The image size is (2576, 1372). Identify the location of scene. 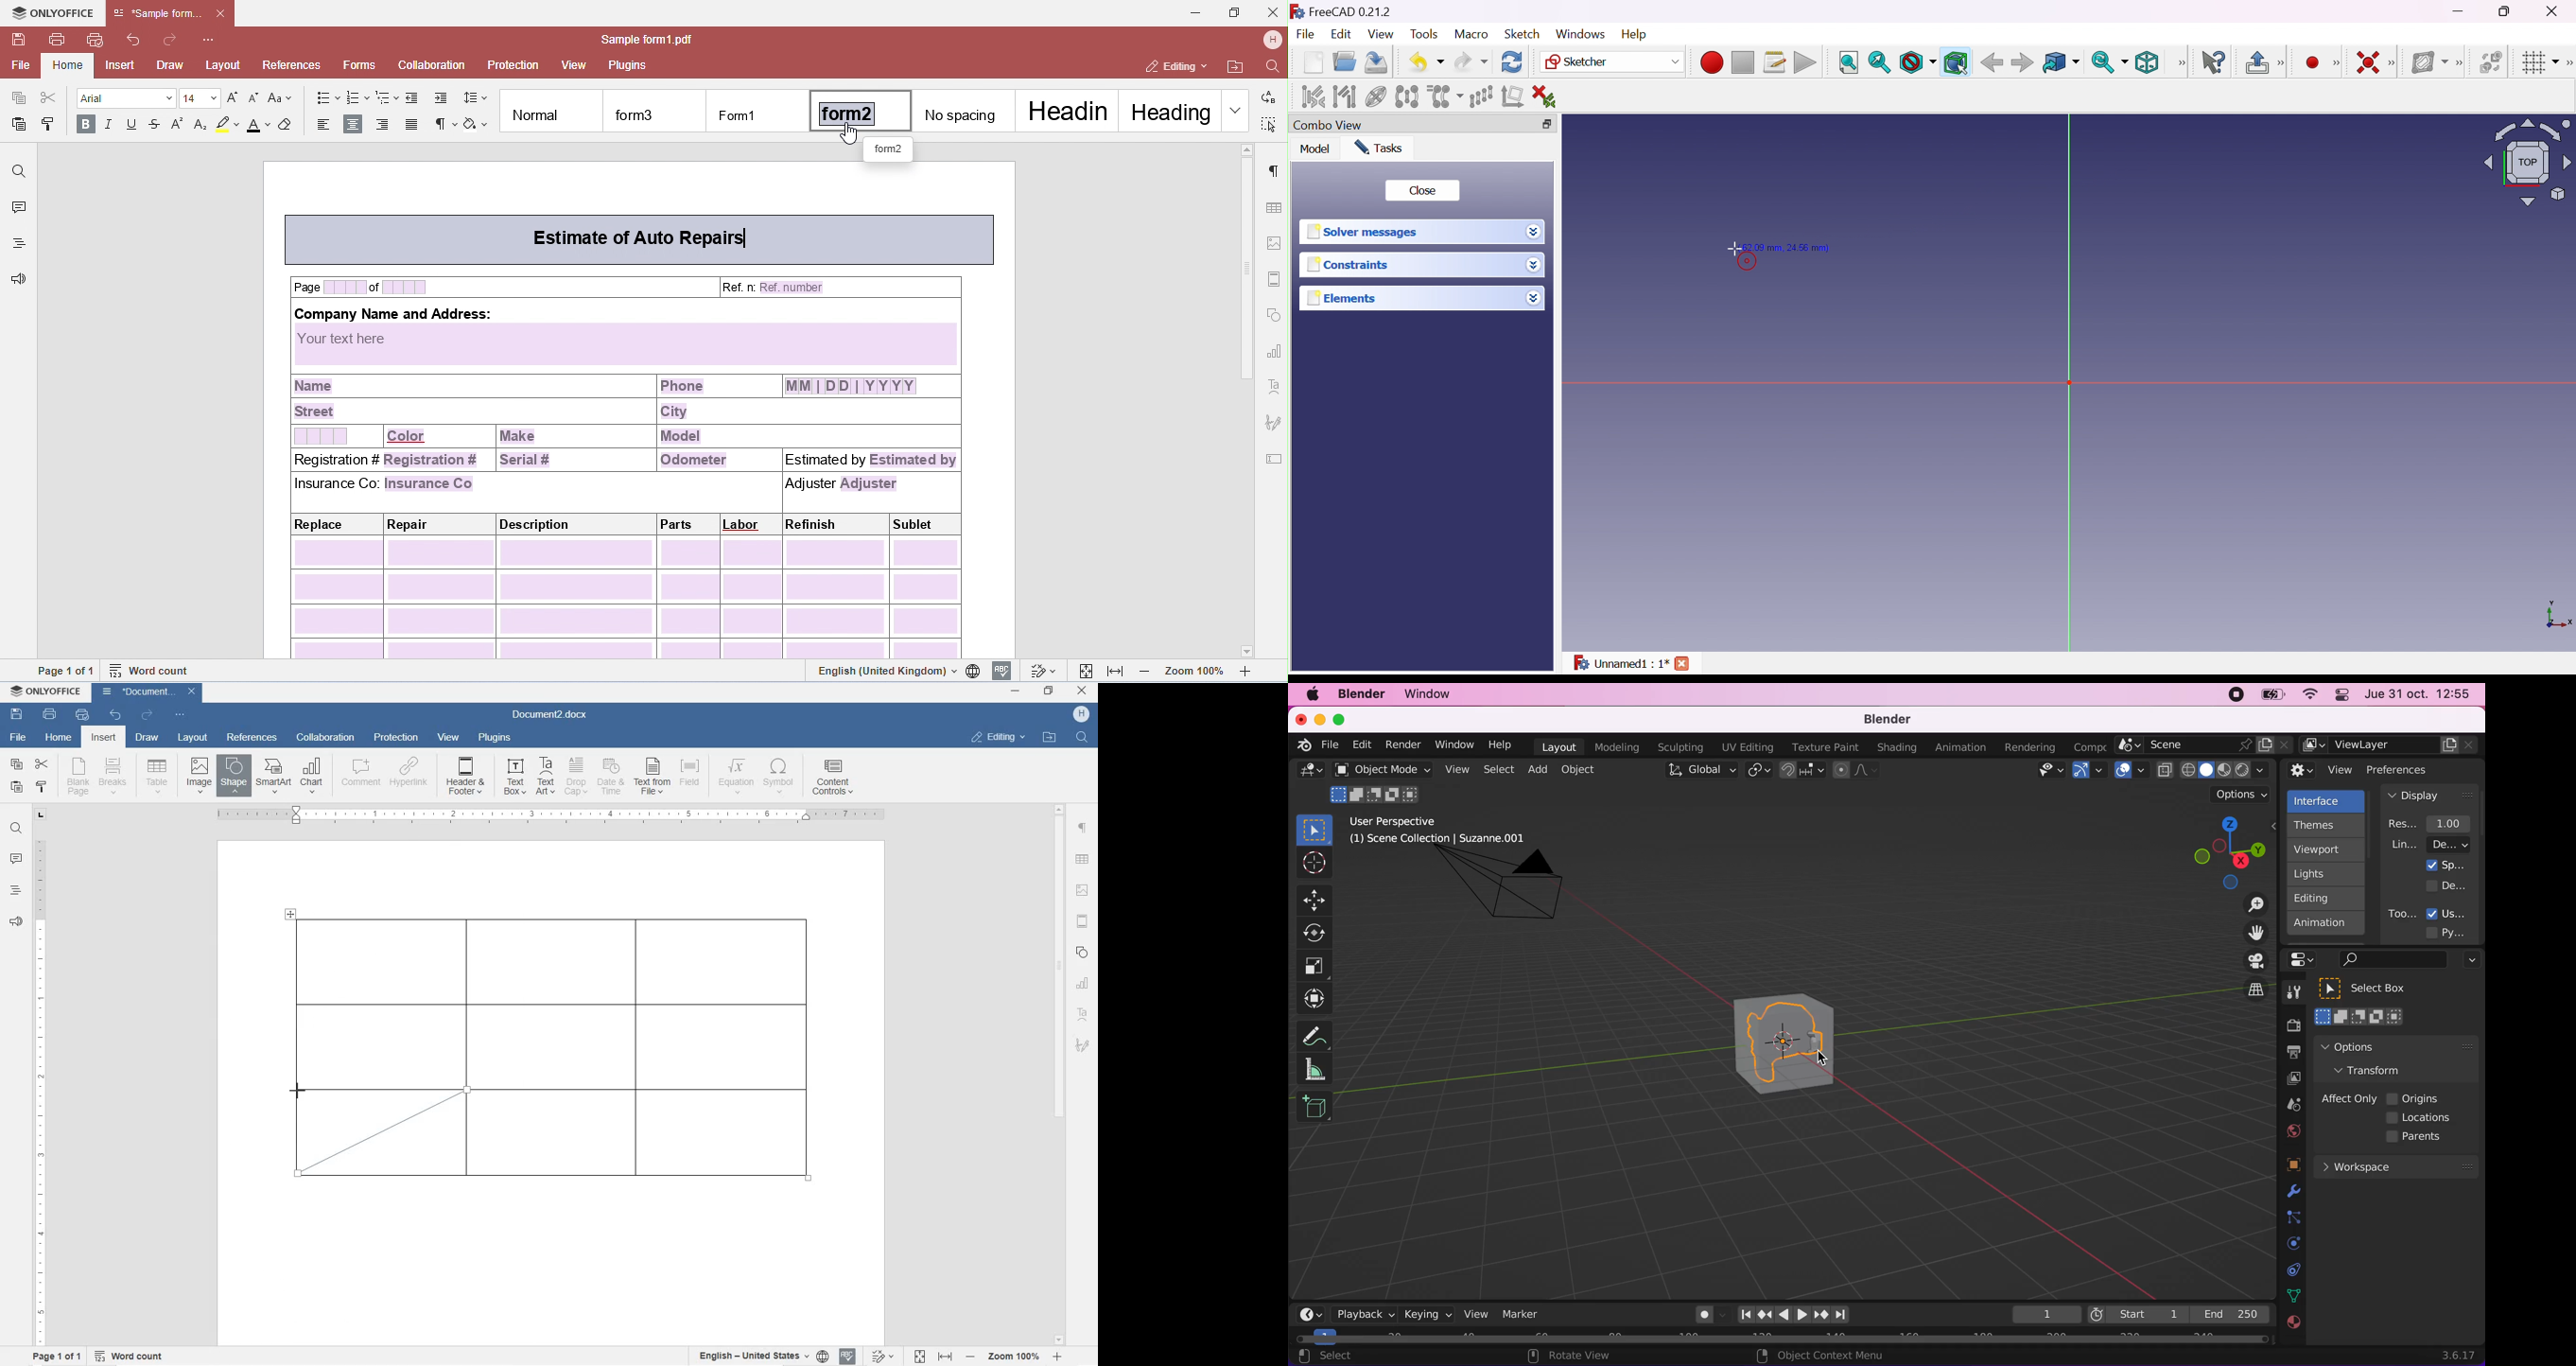
(2204, 745).